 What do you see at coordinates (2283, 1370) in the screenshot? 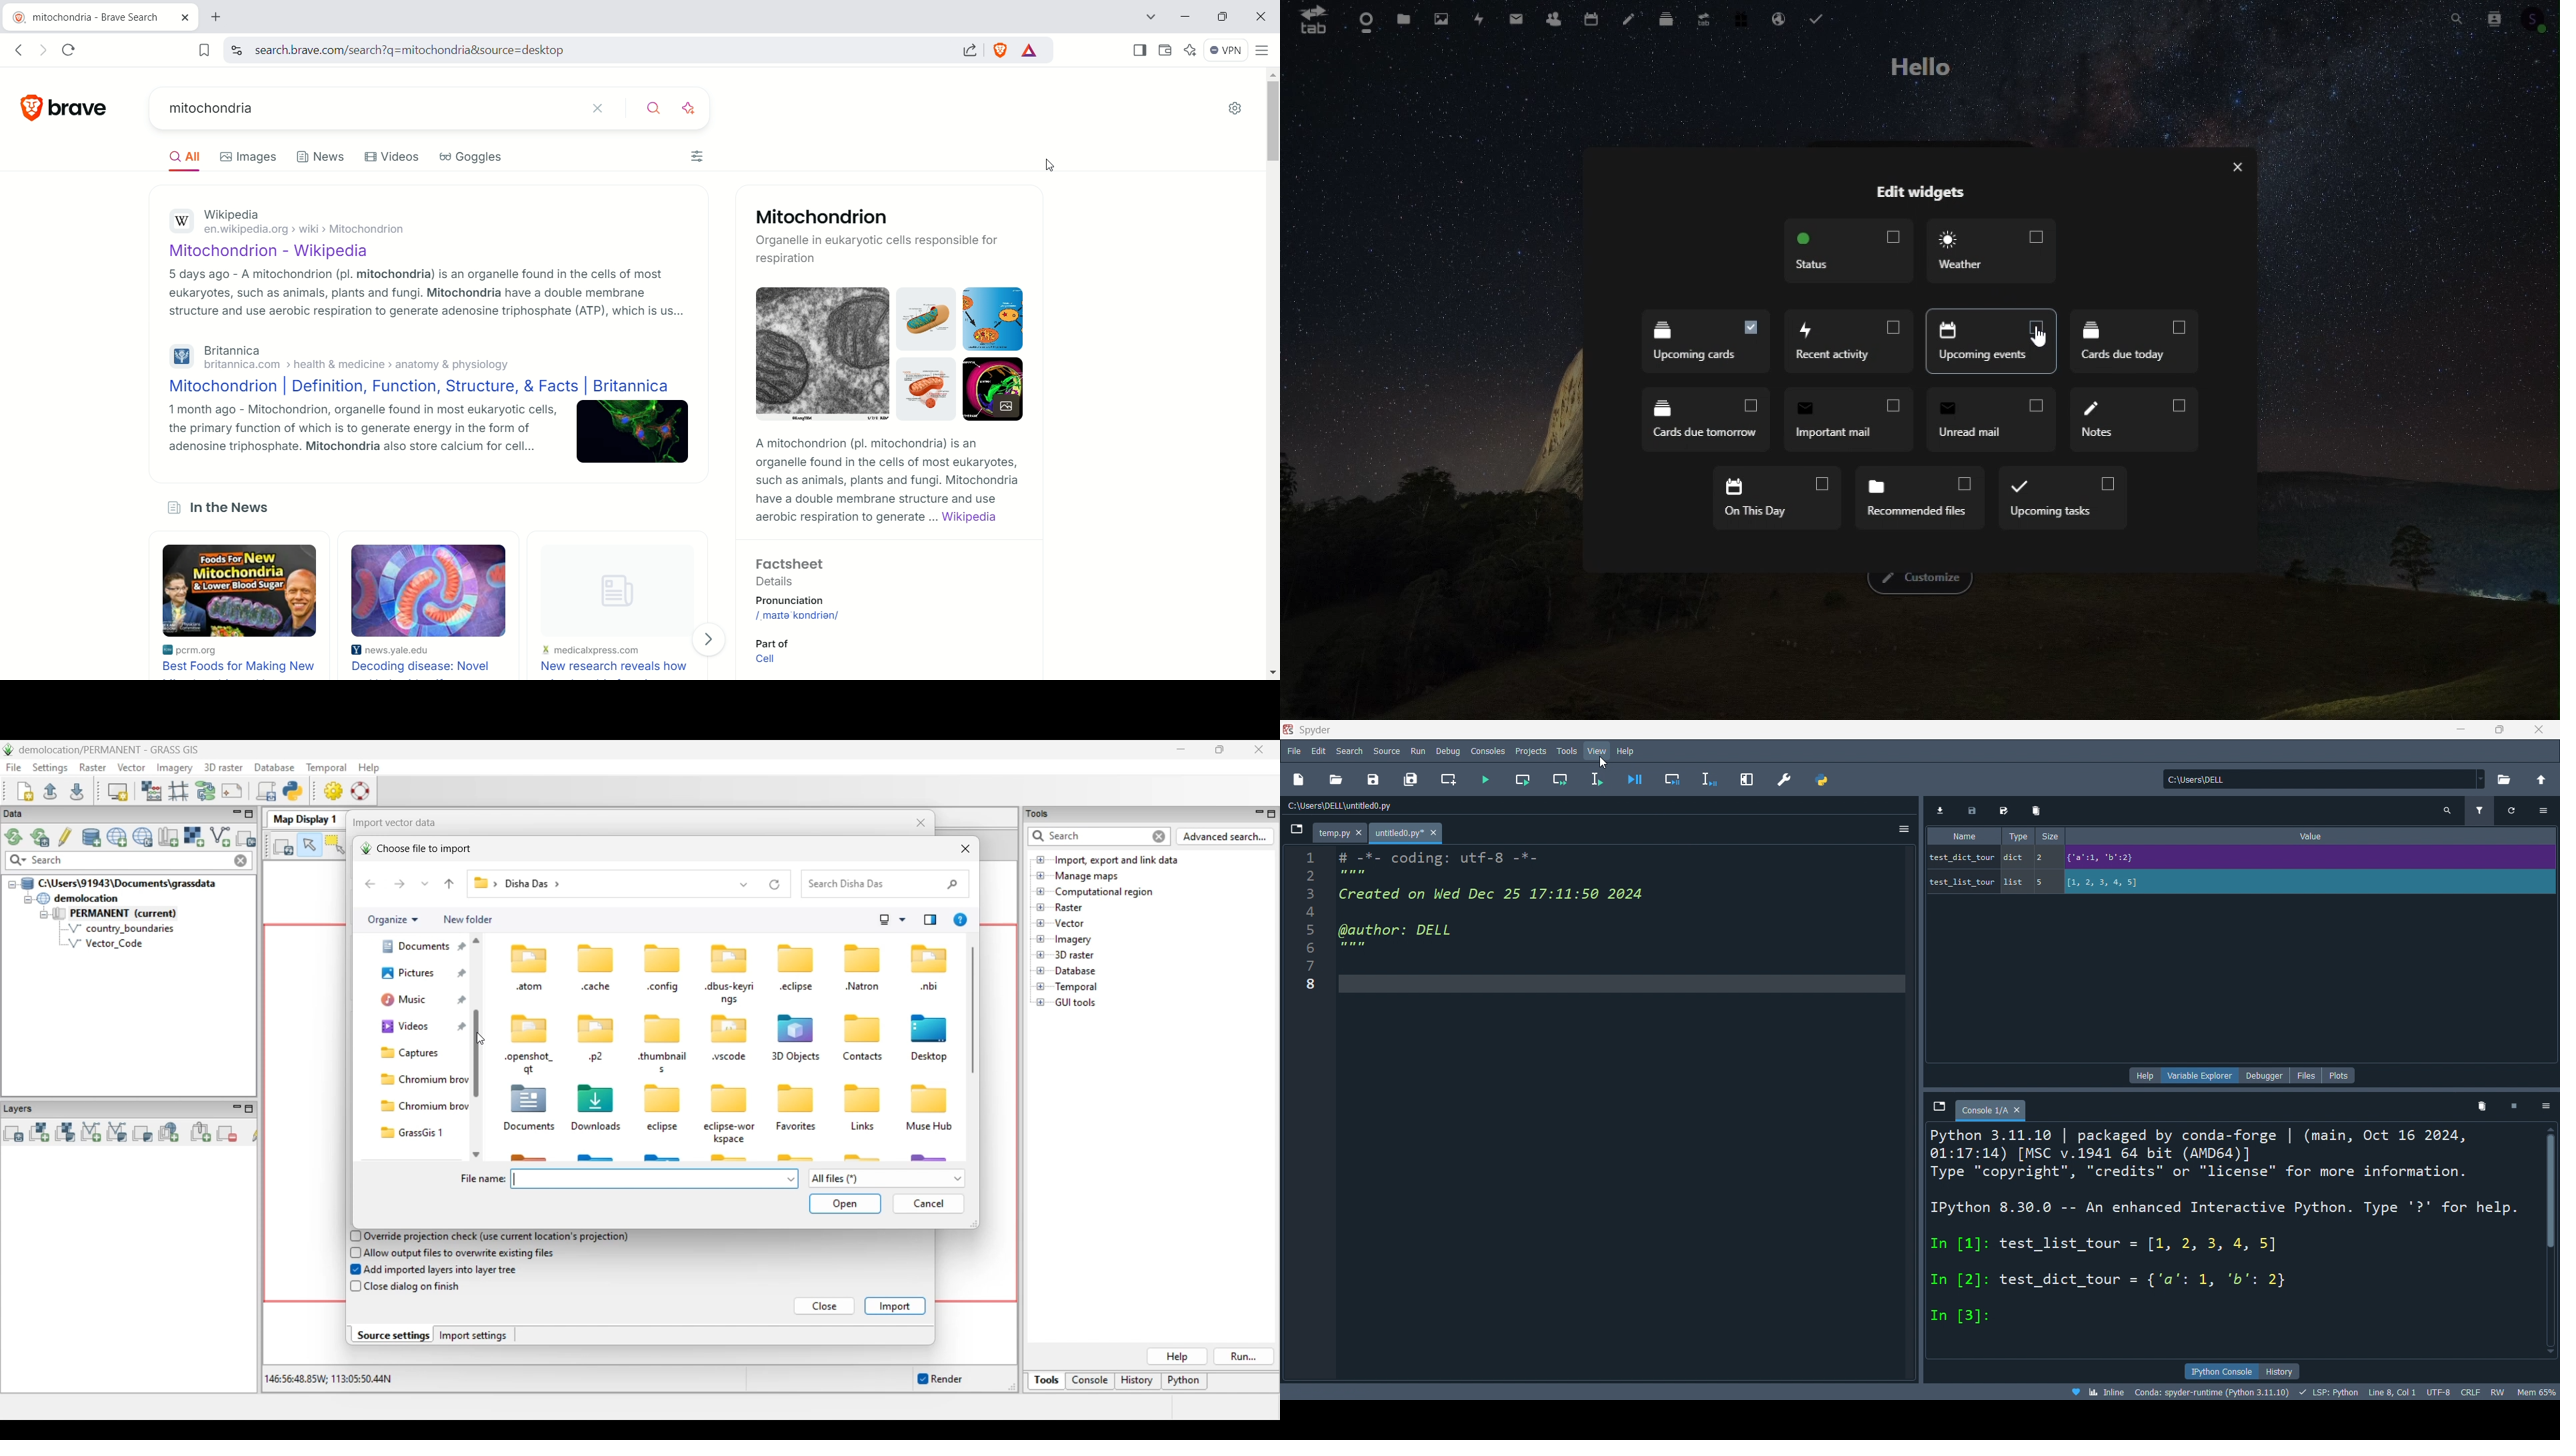
I see `history` at bounding box center [2283, 1370].